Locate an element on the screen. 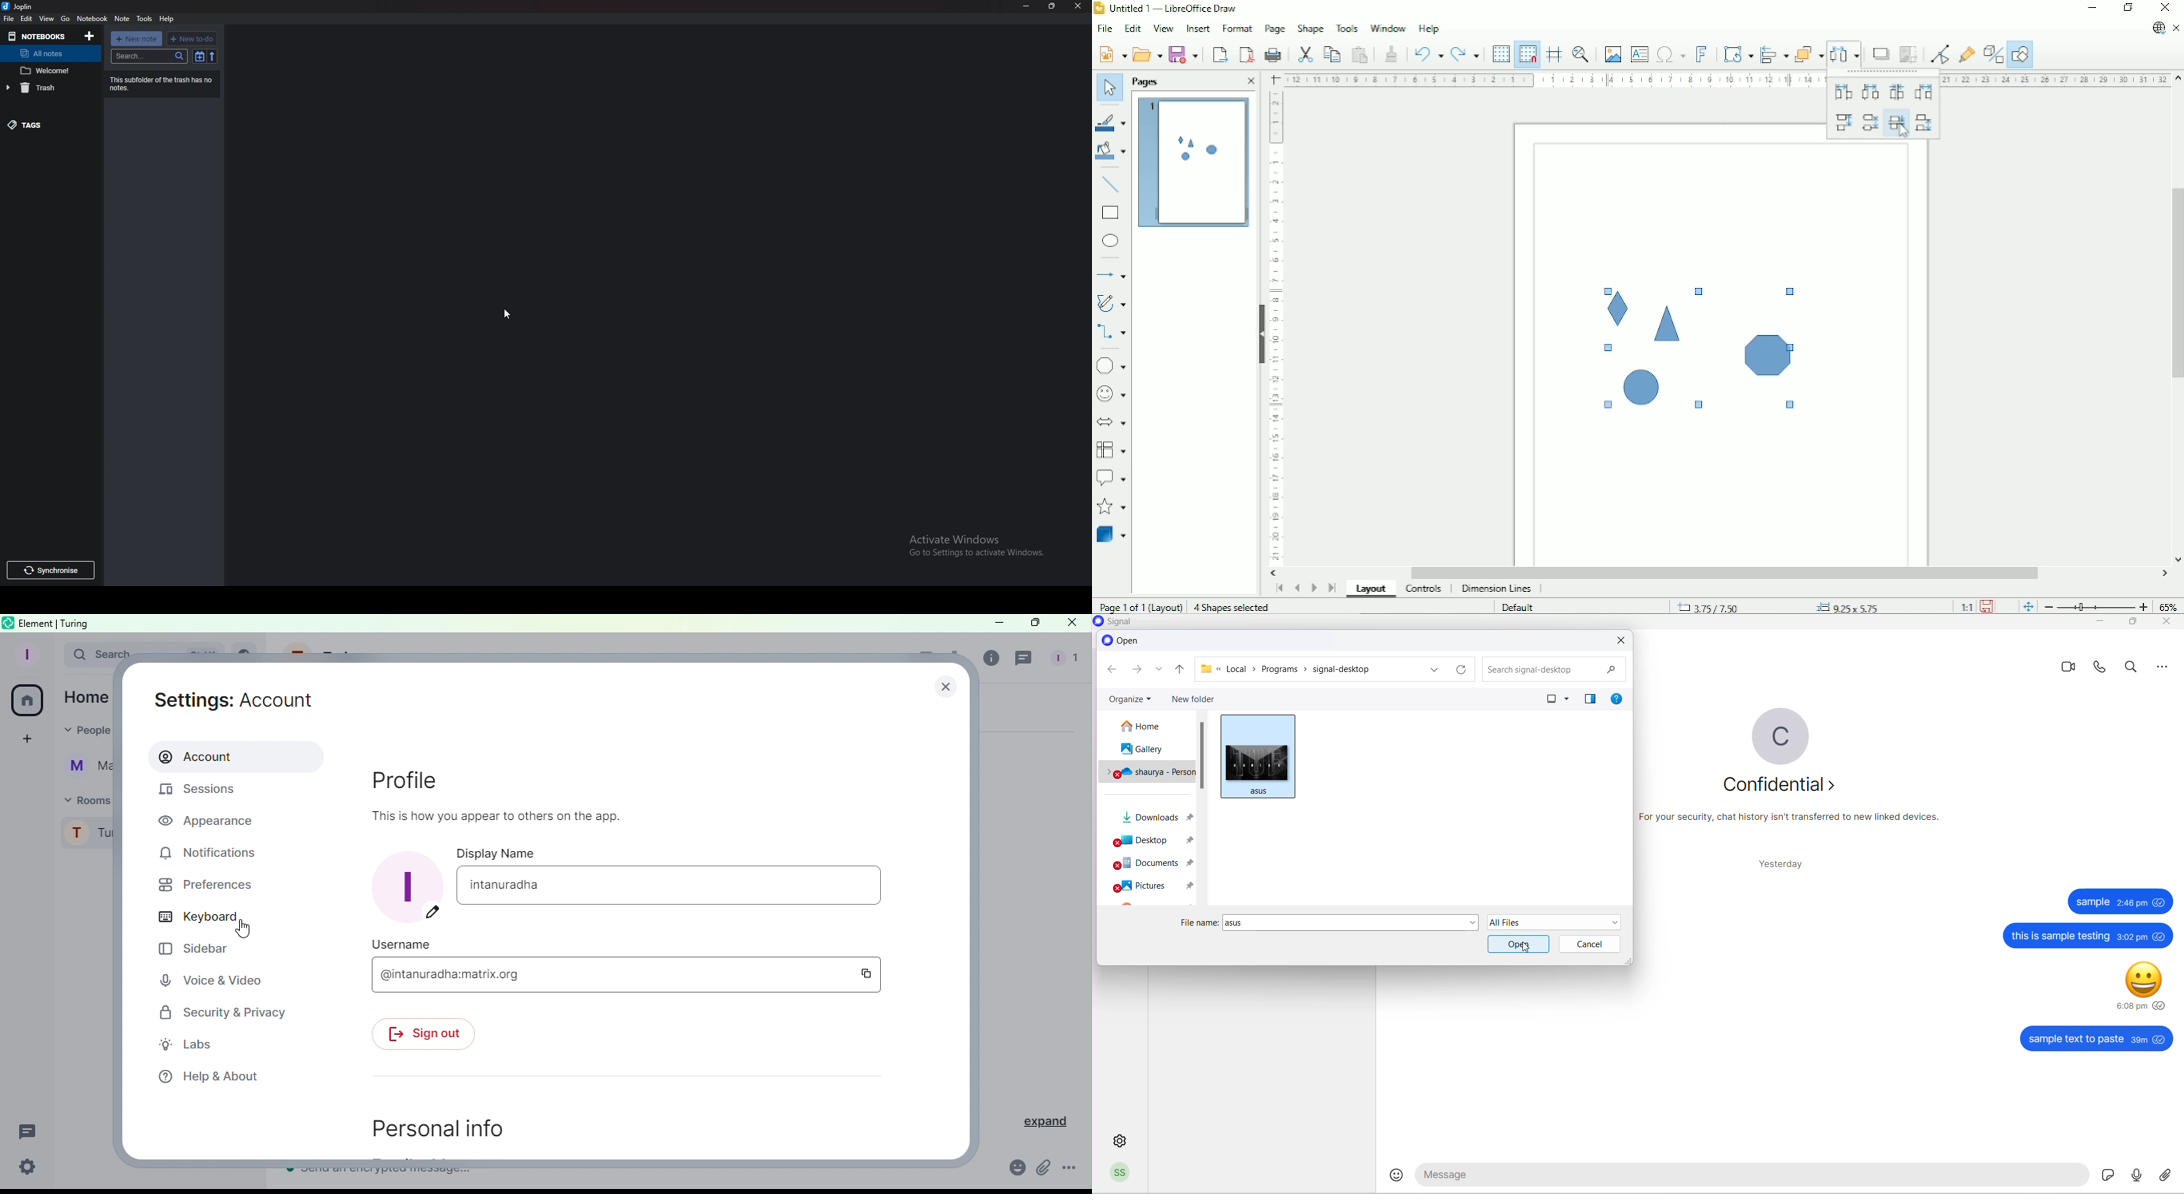 The height and width of the screenshot is (1204, 2184). Notebooks is located at coordinates (37, 37).